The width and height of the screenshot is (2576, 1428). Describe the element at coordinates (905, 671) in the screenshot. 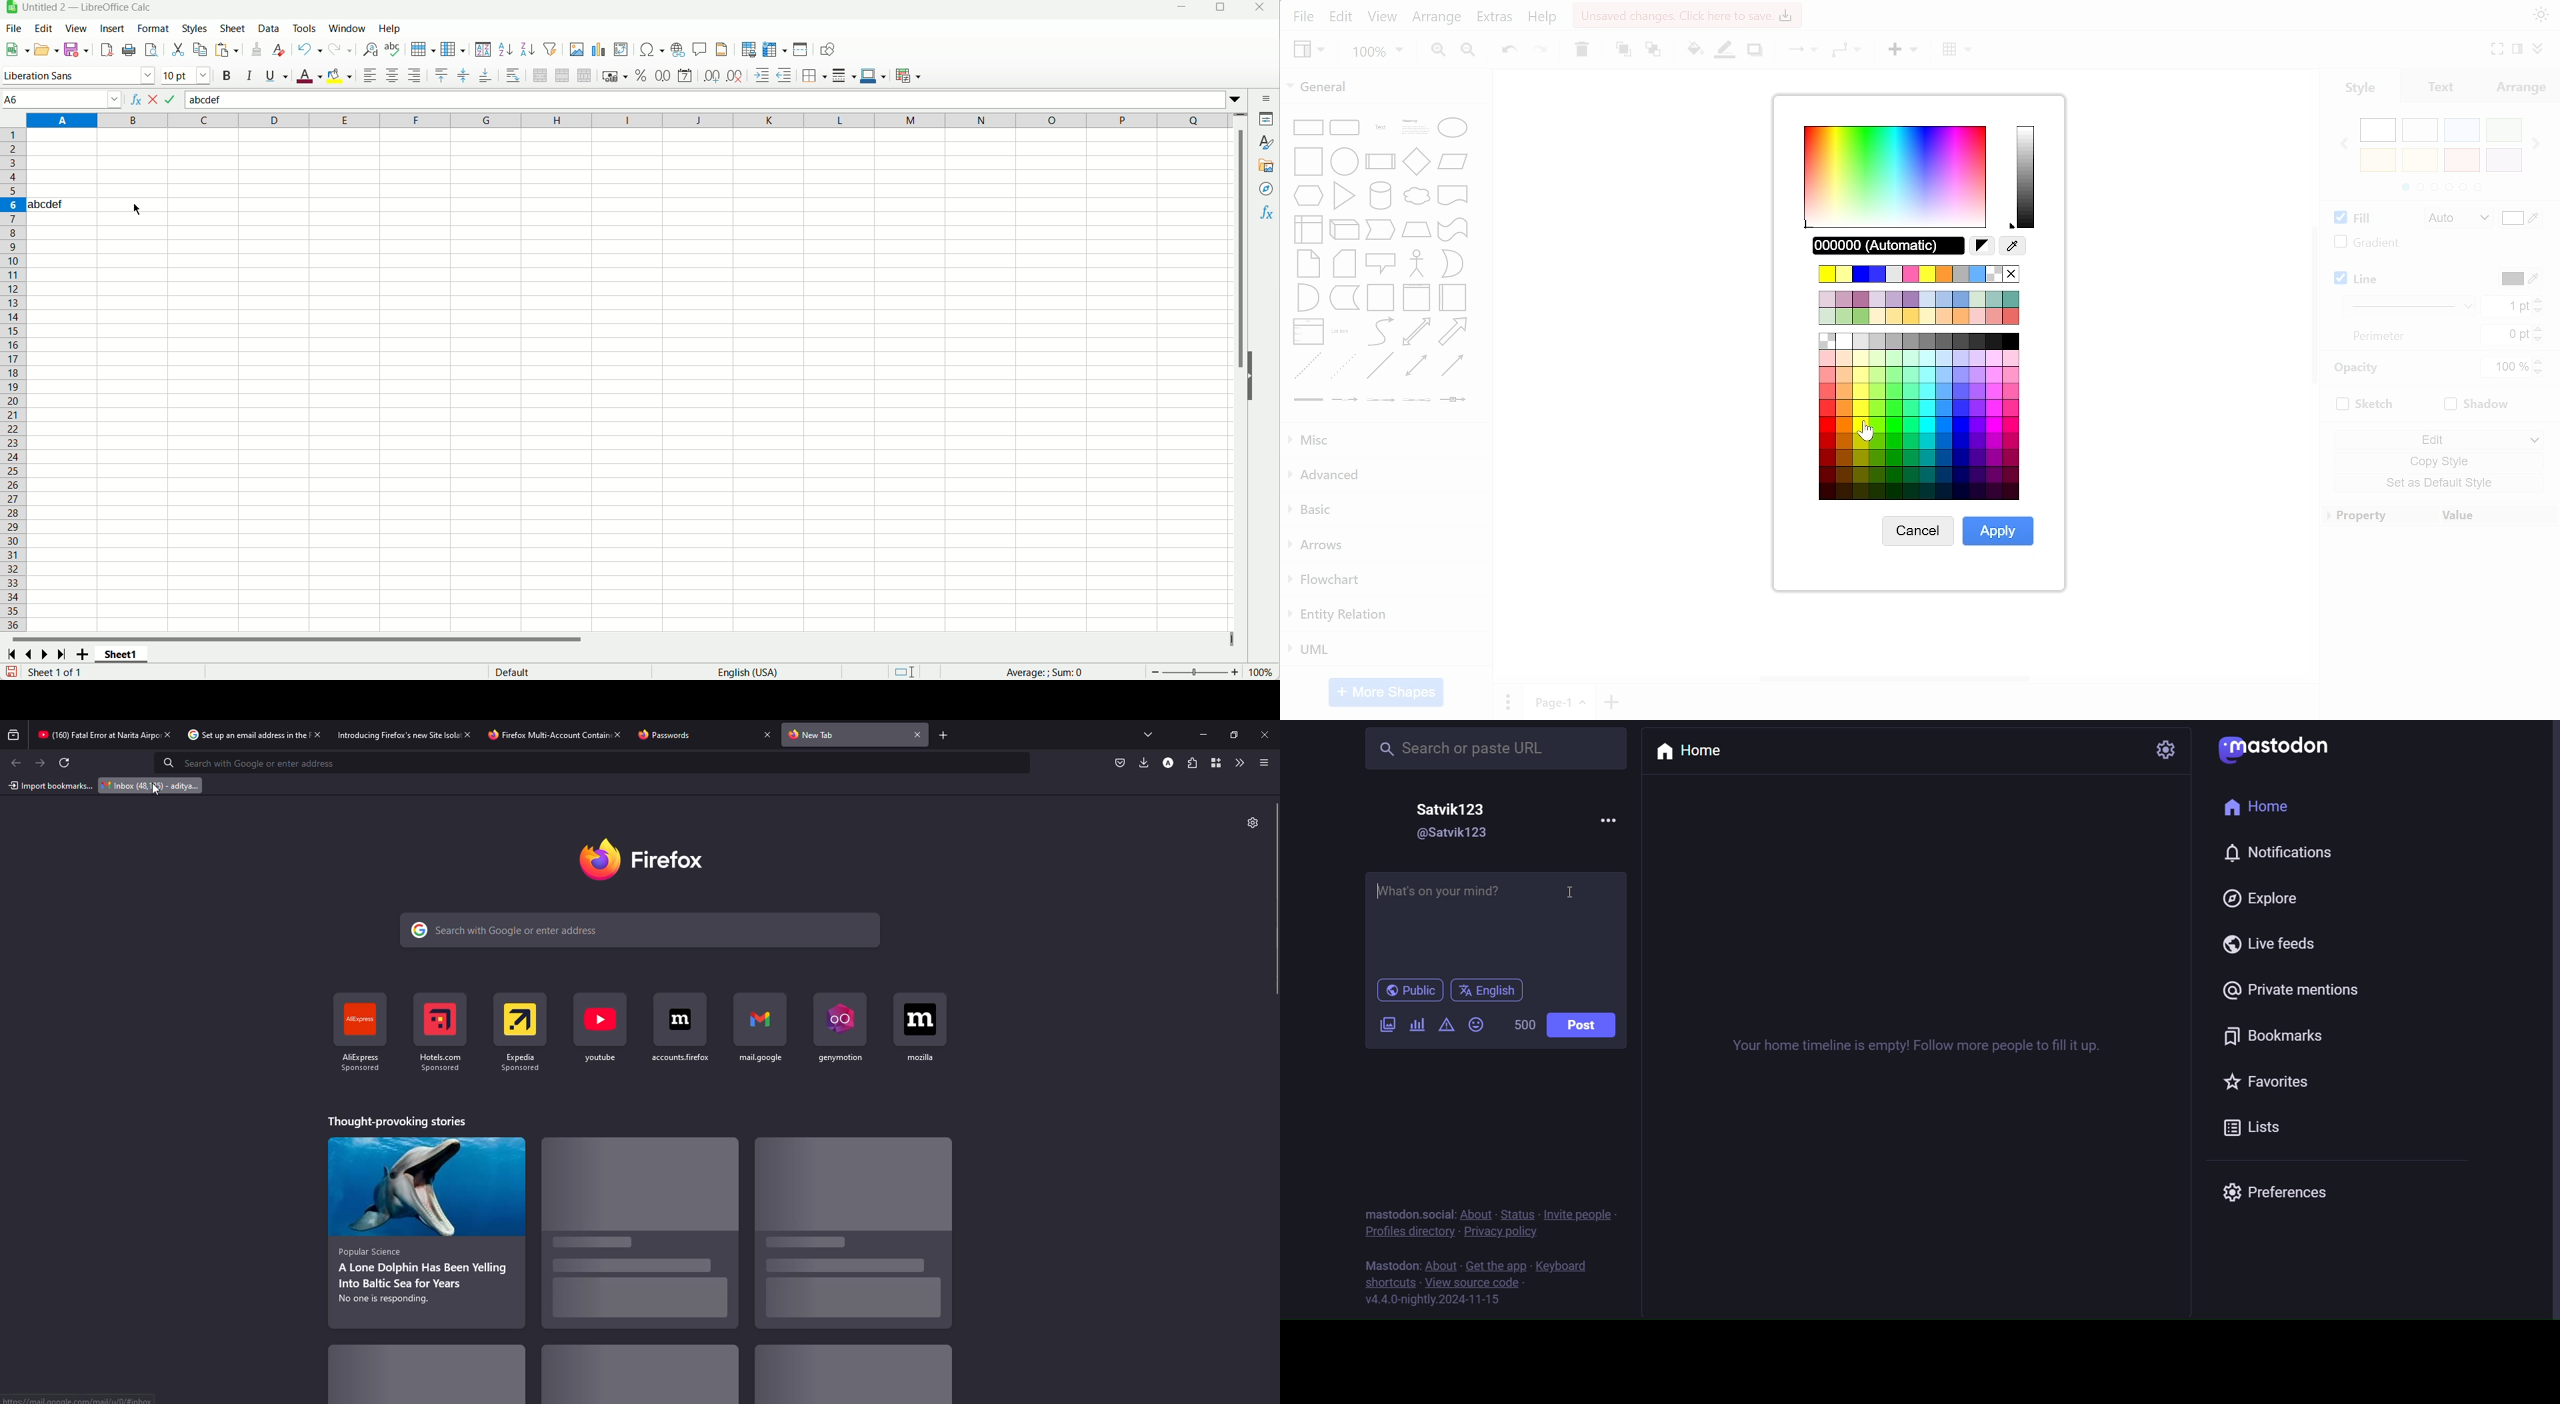

I see `standard selection` at that location.